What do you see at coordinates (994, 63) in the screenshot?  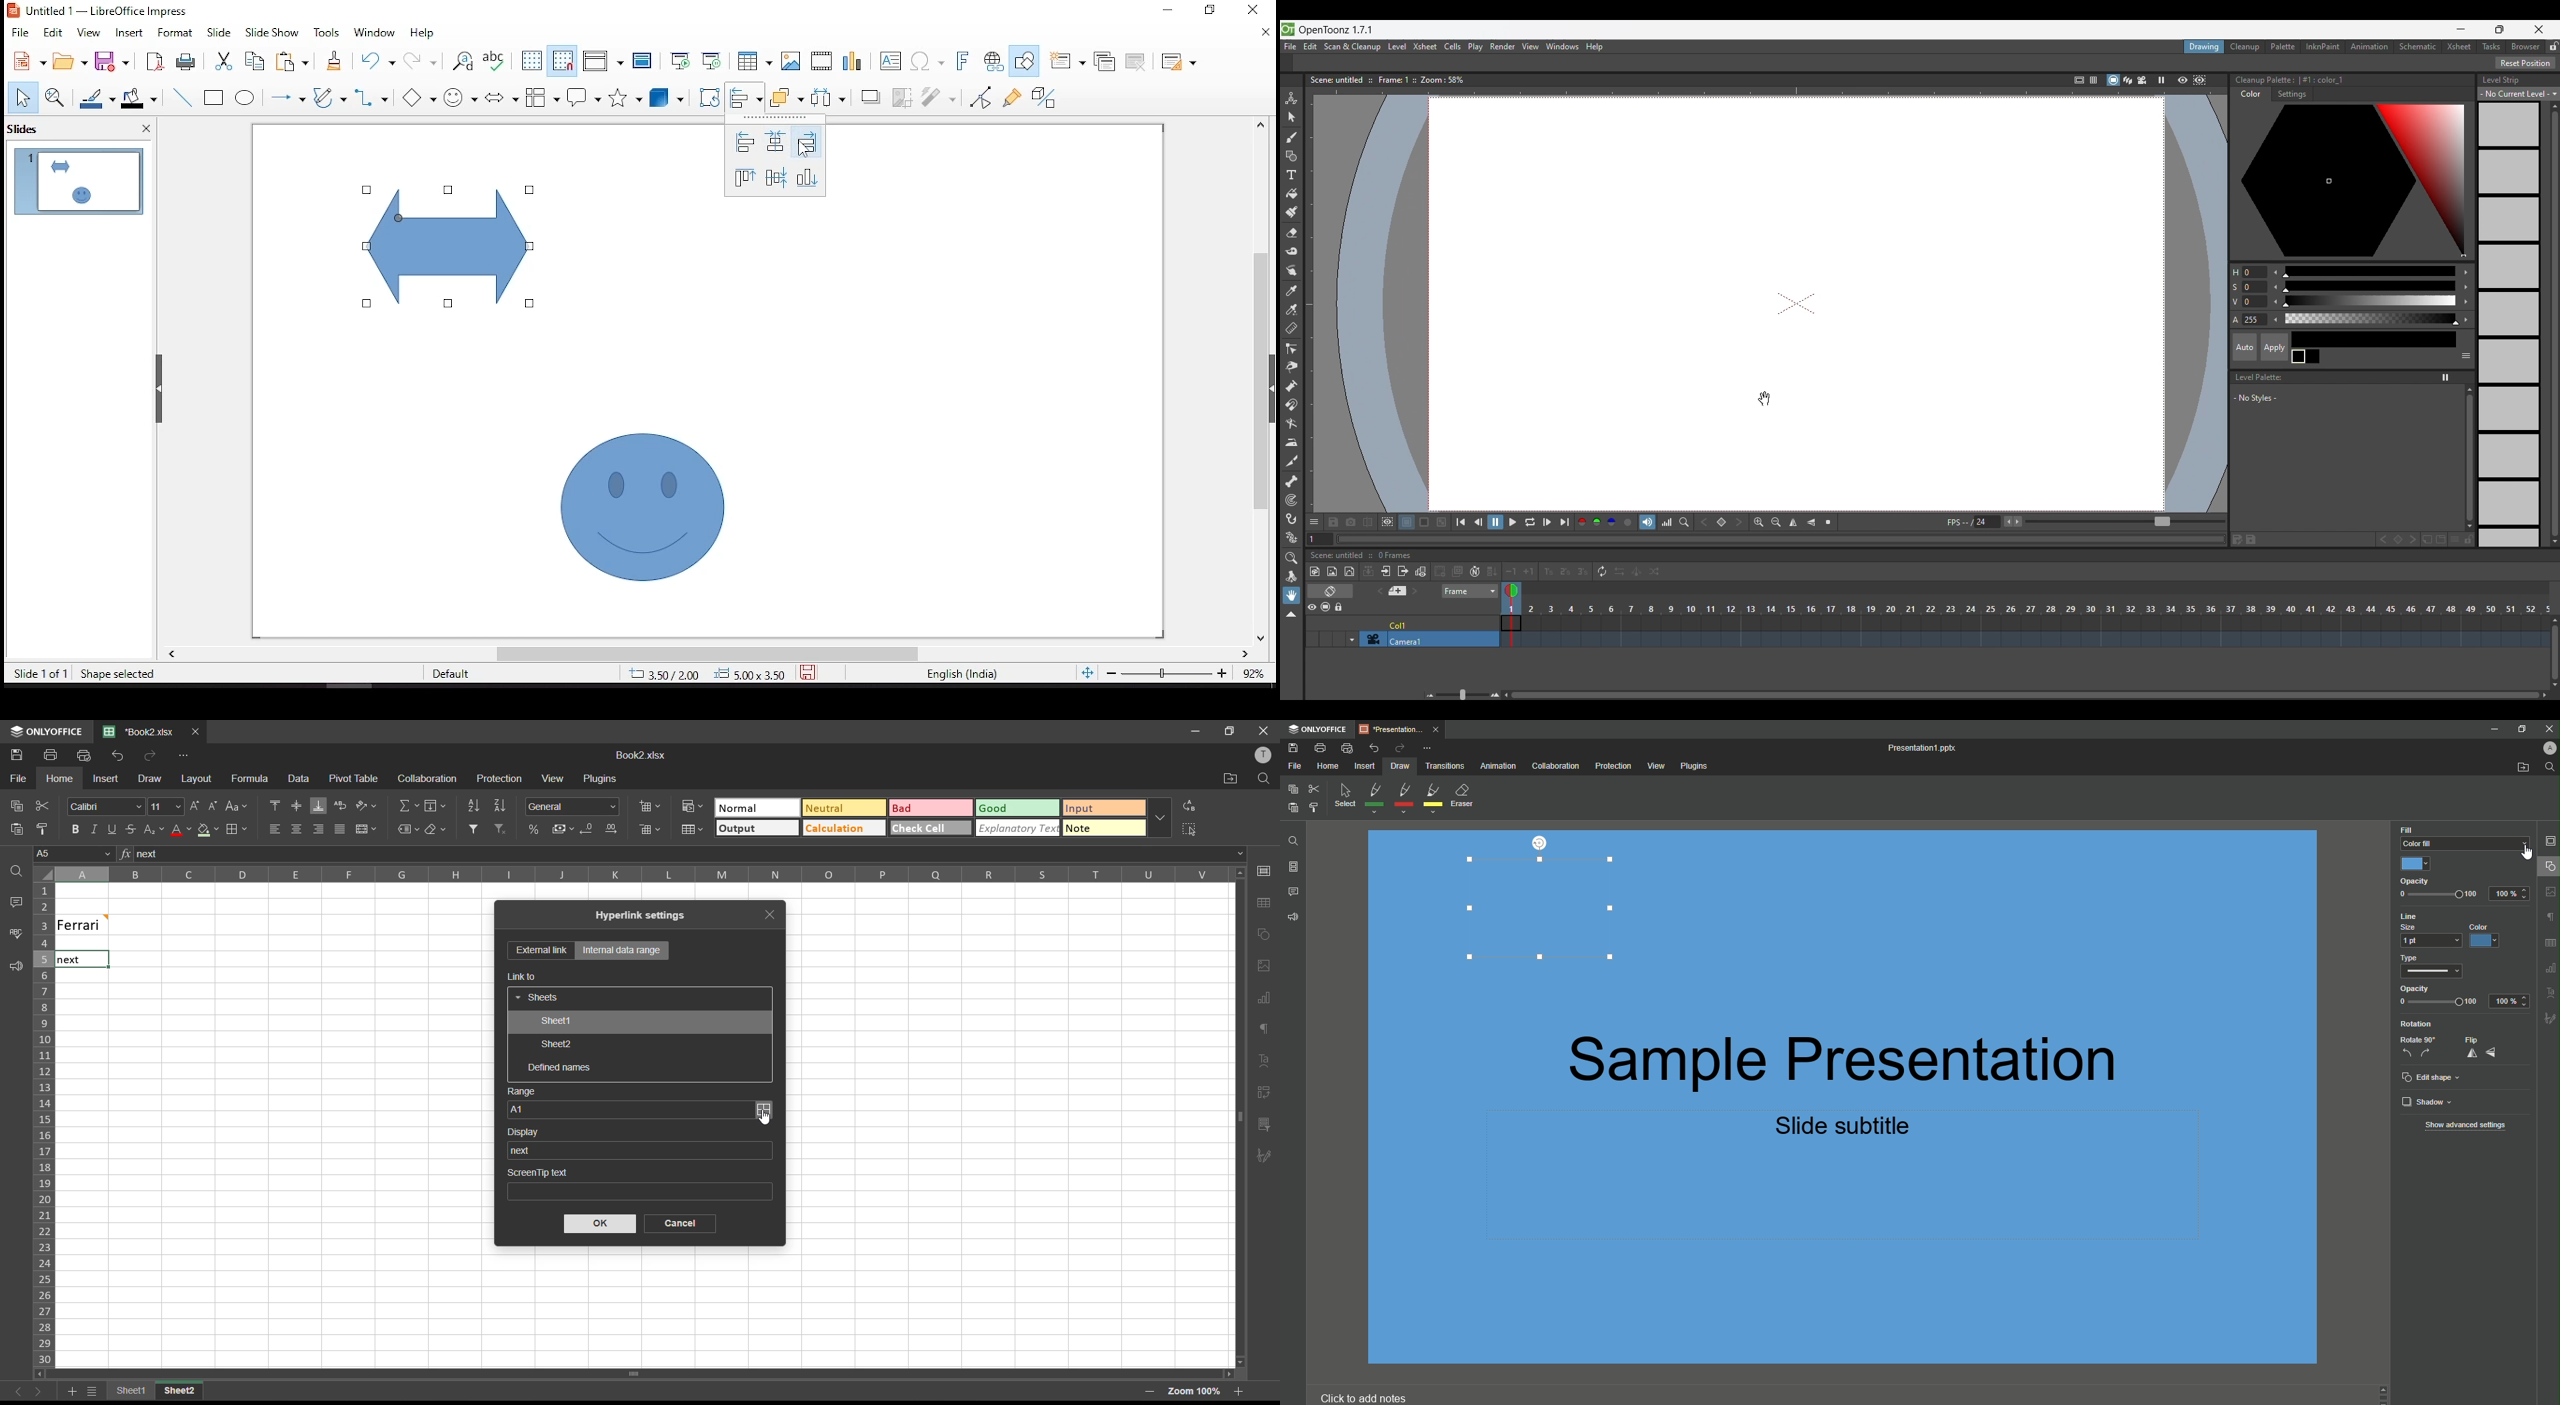 I see `insert hyperlink` at bounding box center [994, 63].